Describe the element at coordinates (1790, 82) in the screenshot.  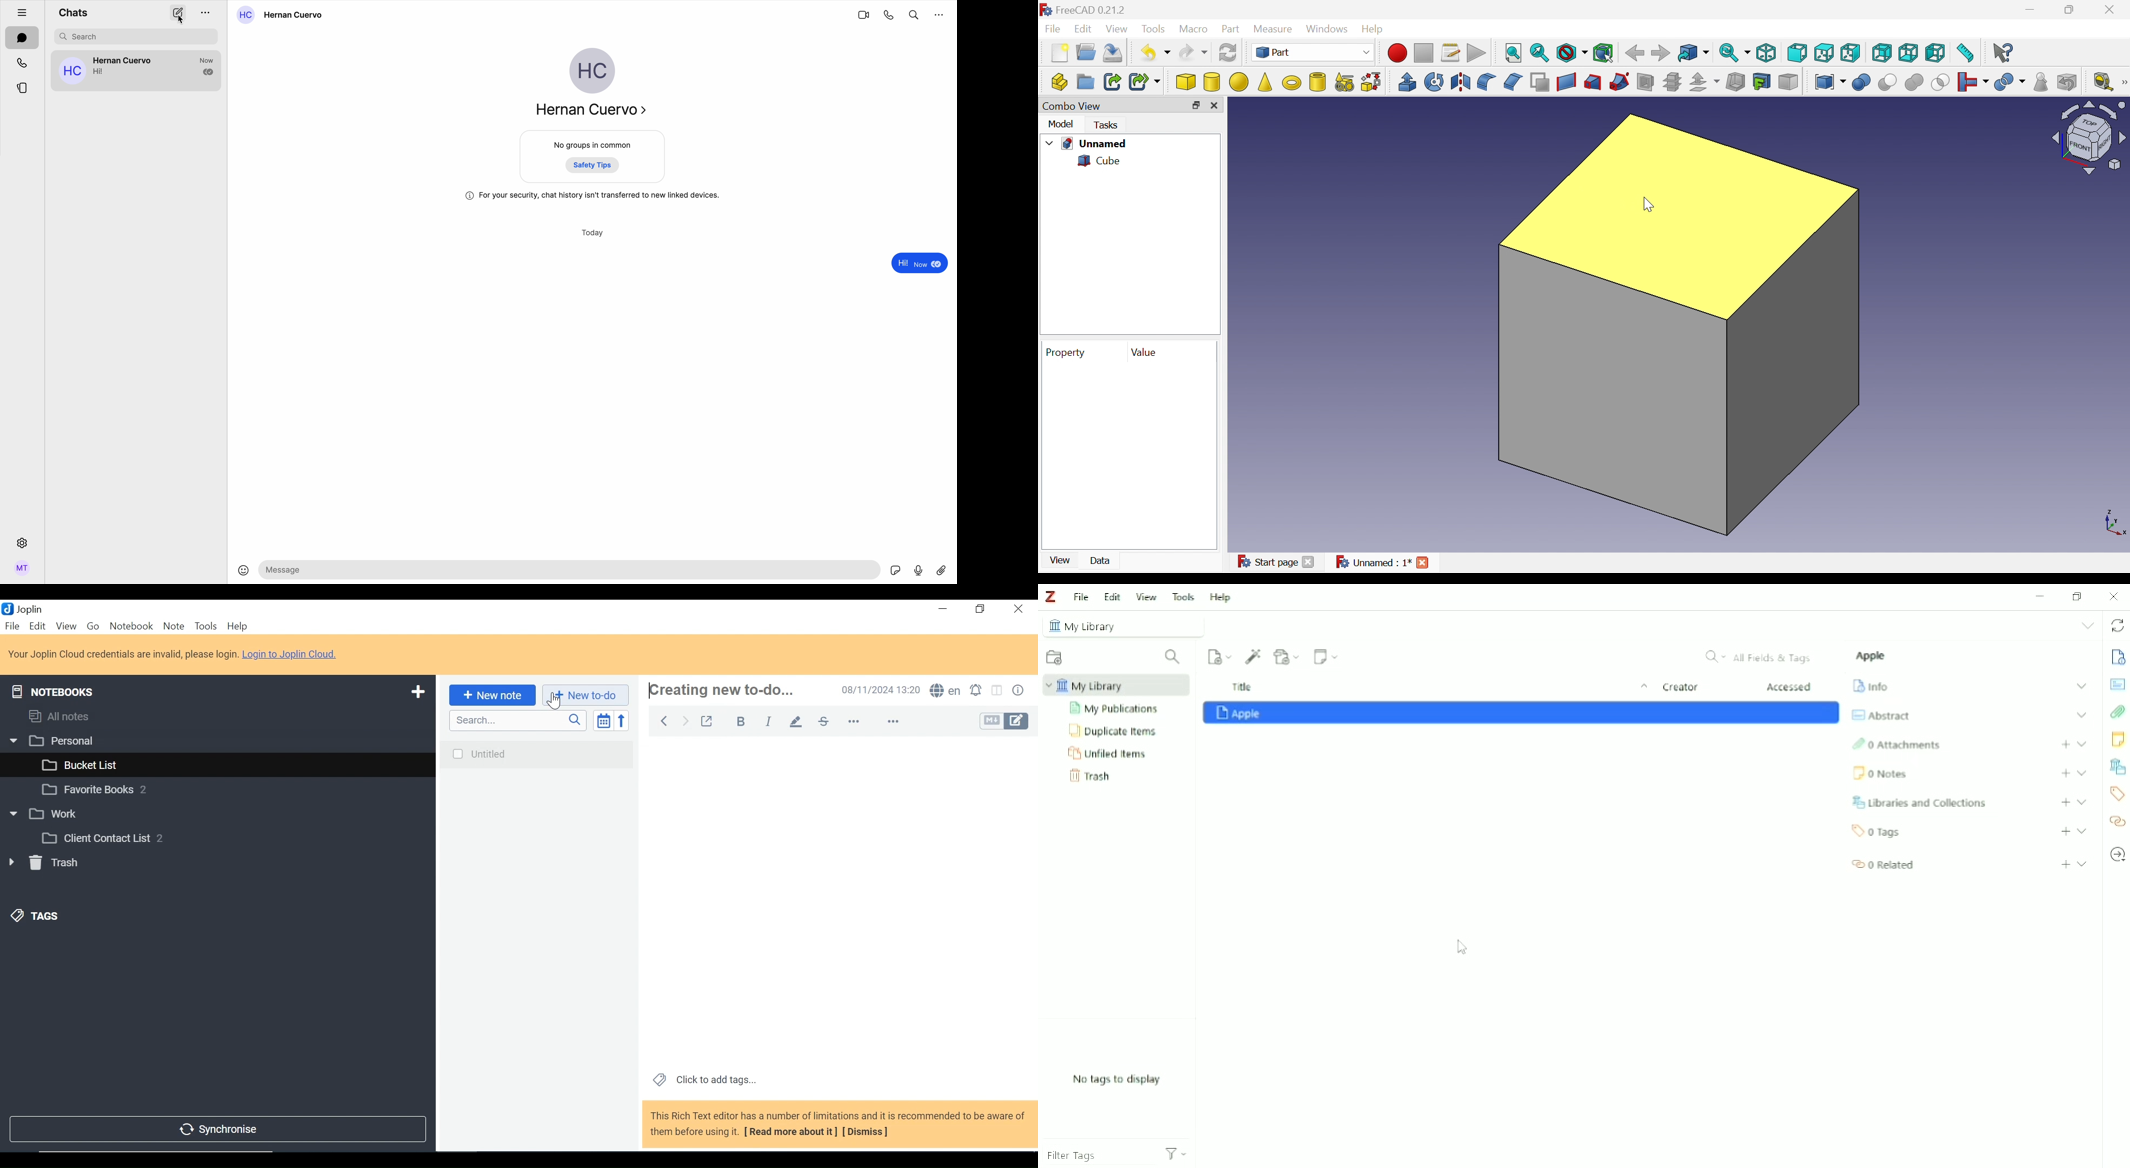
I see `Color per face` at that location.